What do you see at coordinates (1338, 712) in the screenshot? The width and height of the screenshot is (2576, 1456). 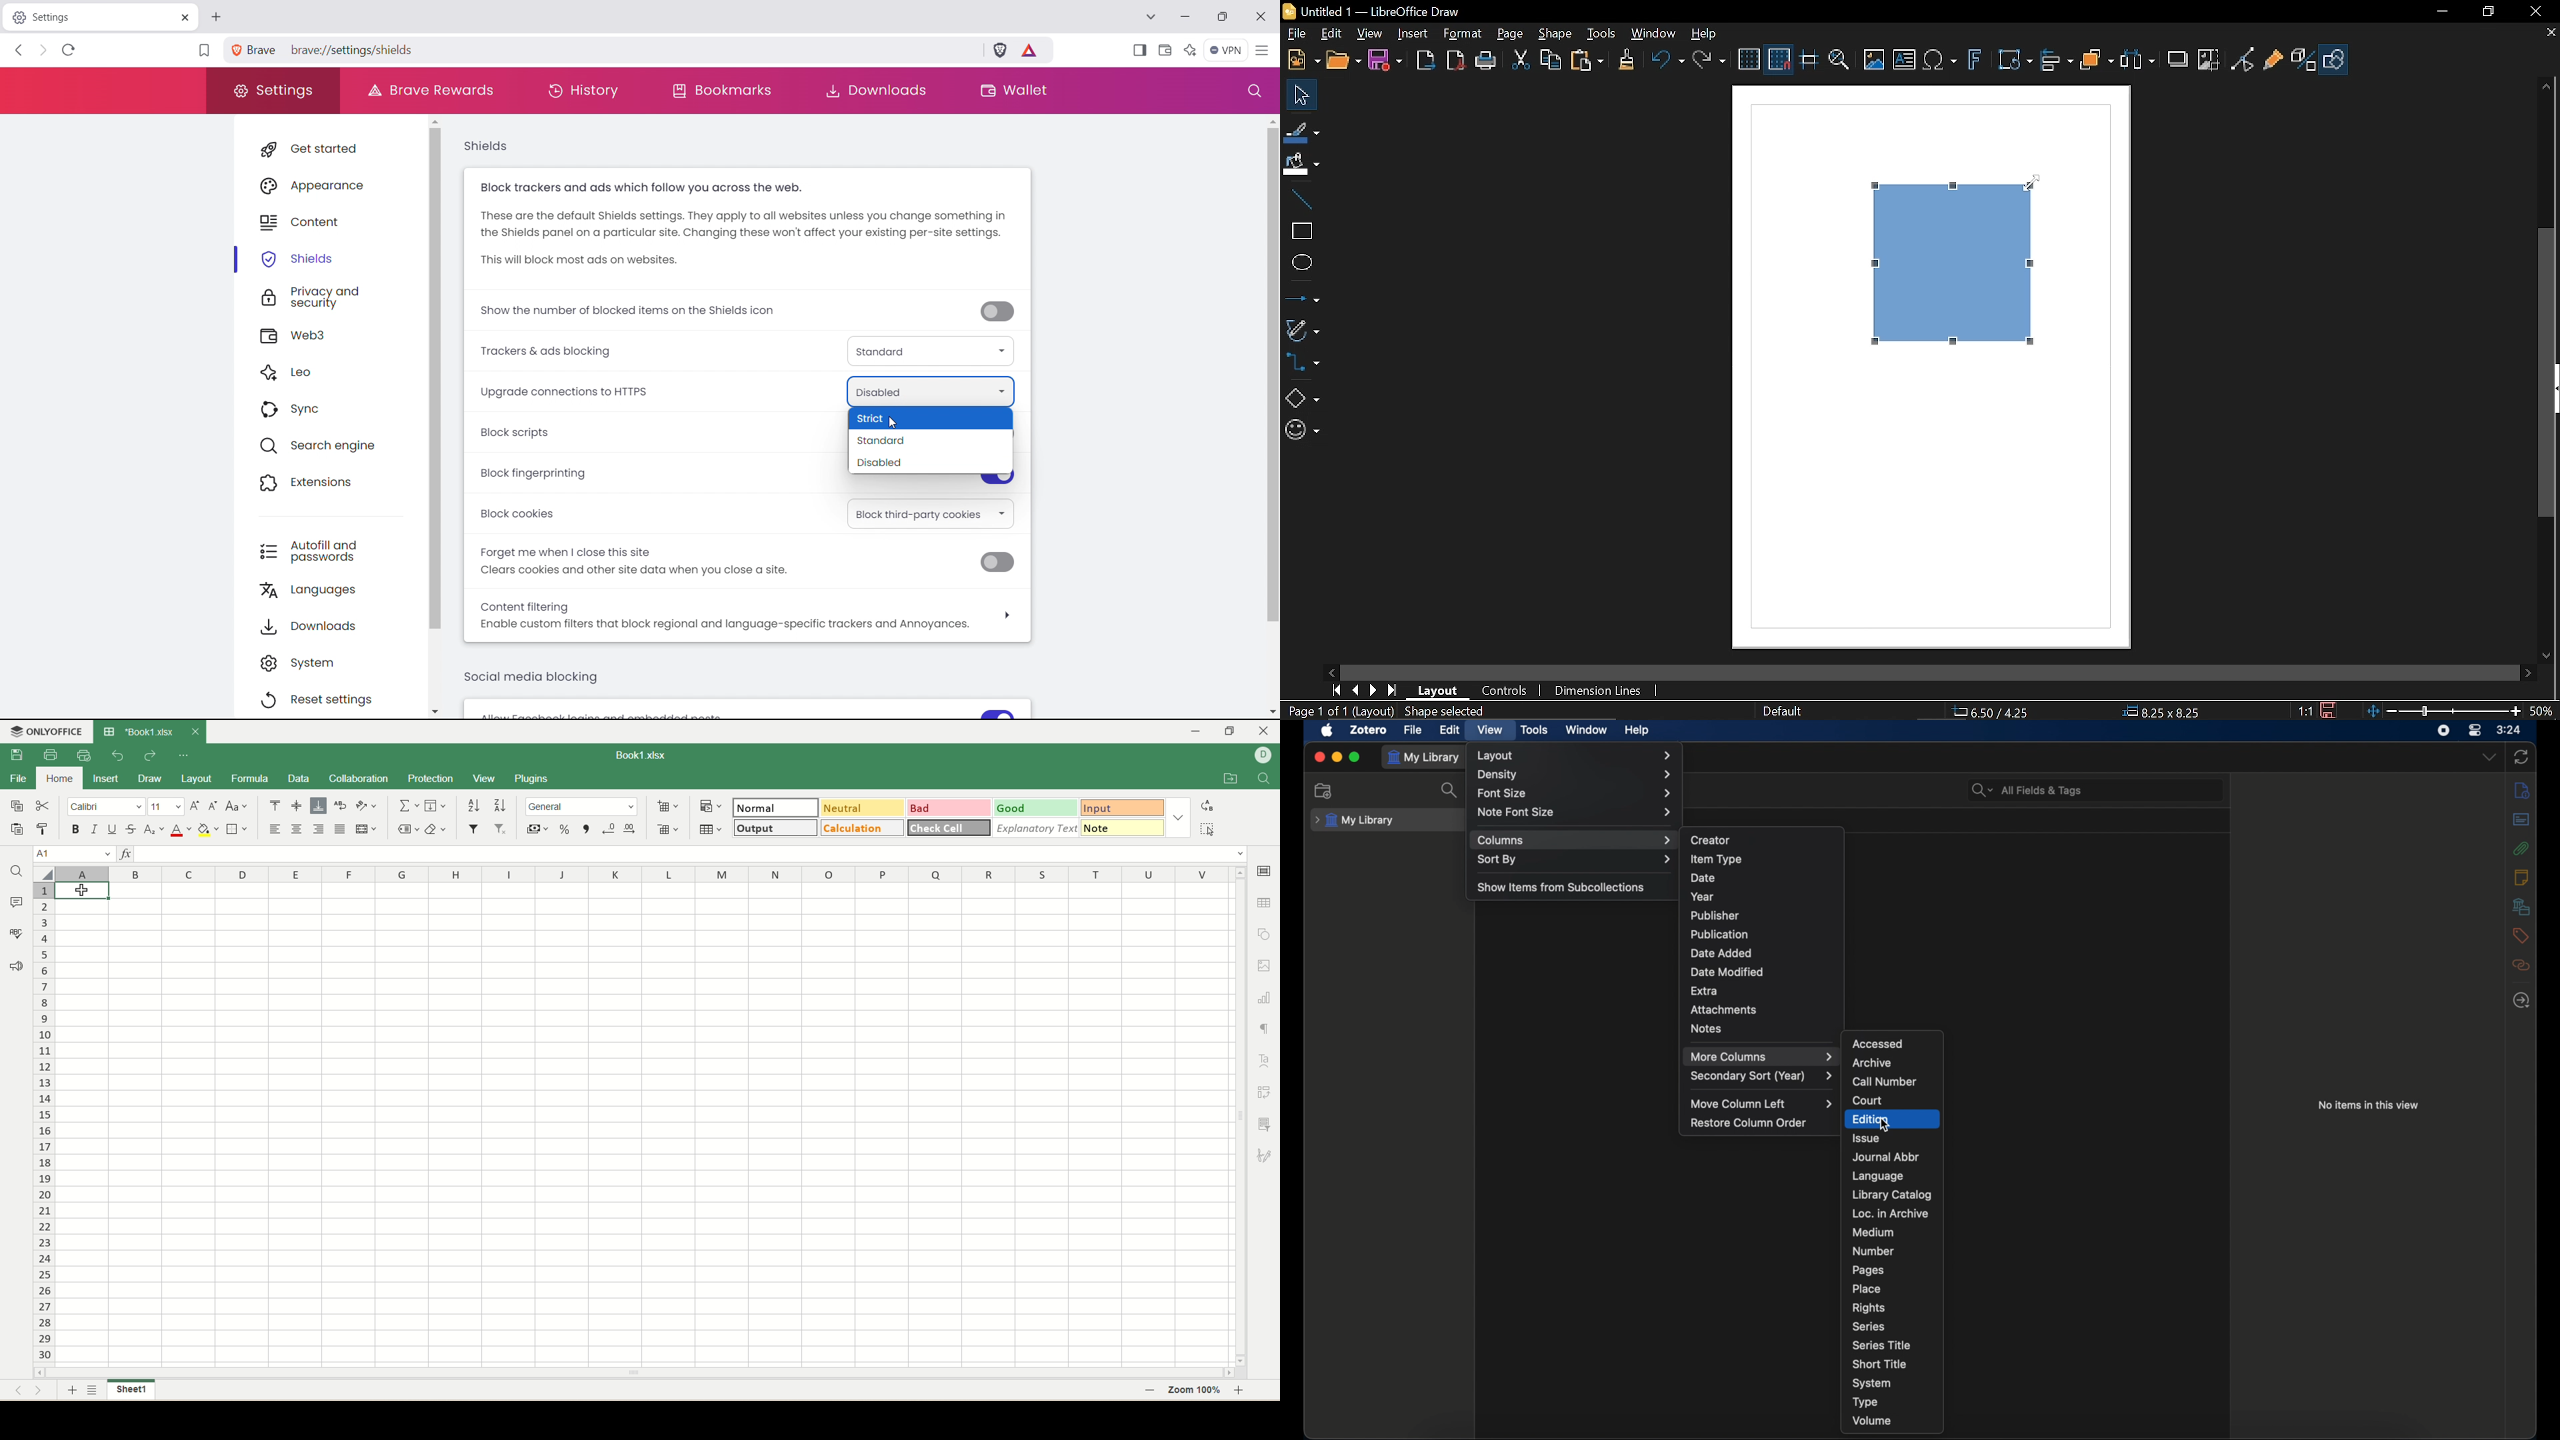 I see `Page 1 of 1 (Layout)` at bounding box center [1338, 712].